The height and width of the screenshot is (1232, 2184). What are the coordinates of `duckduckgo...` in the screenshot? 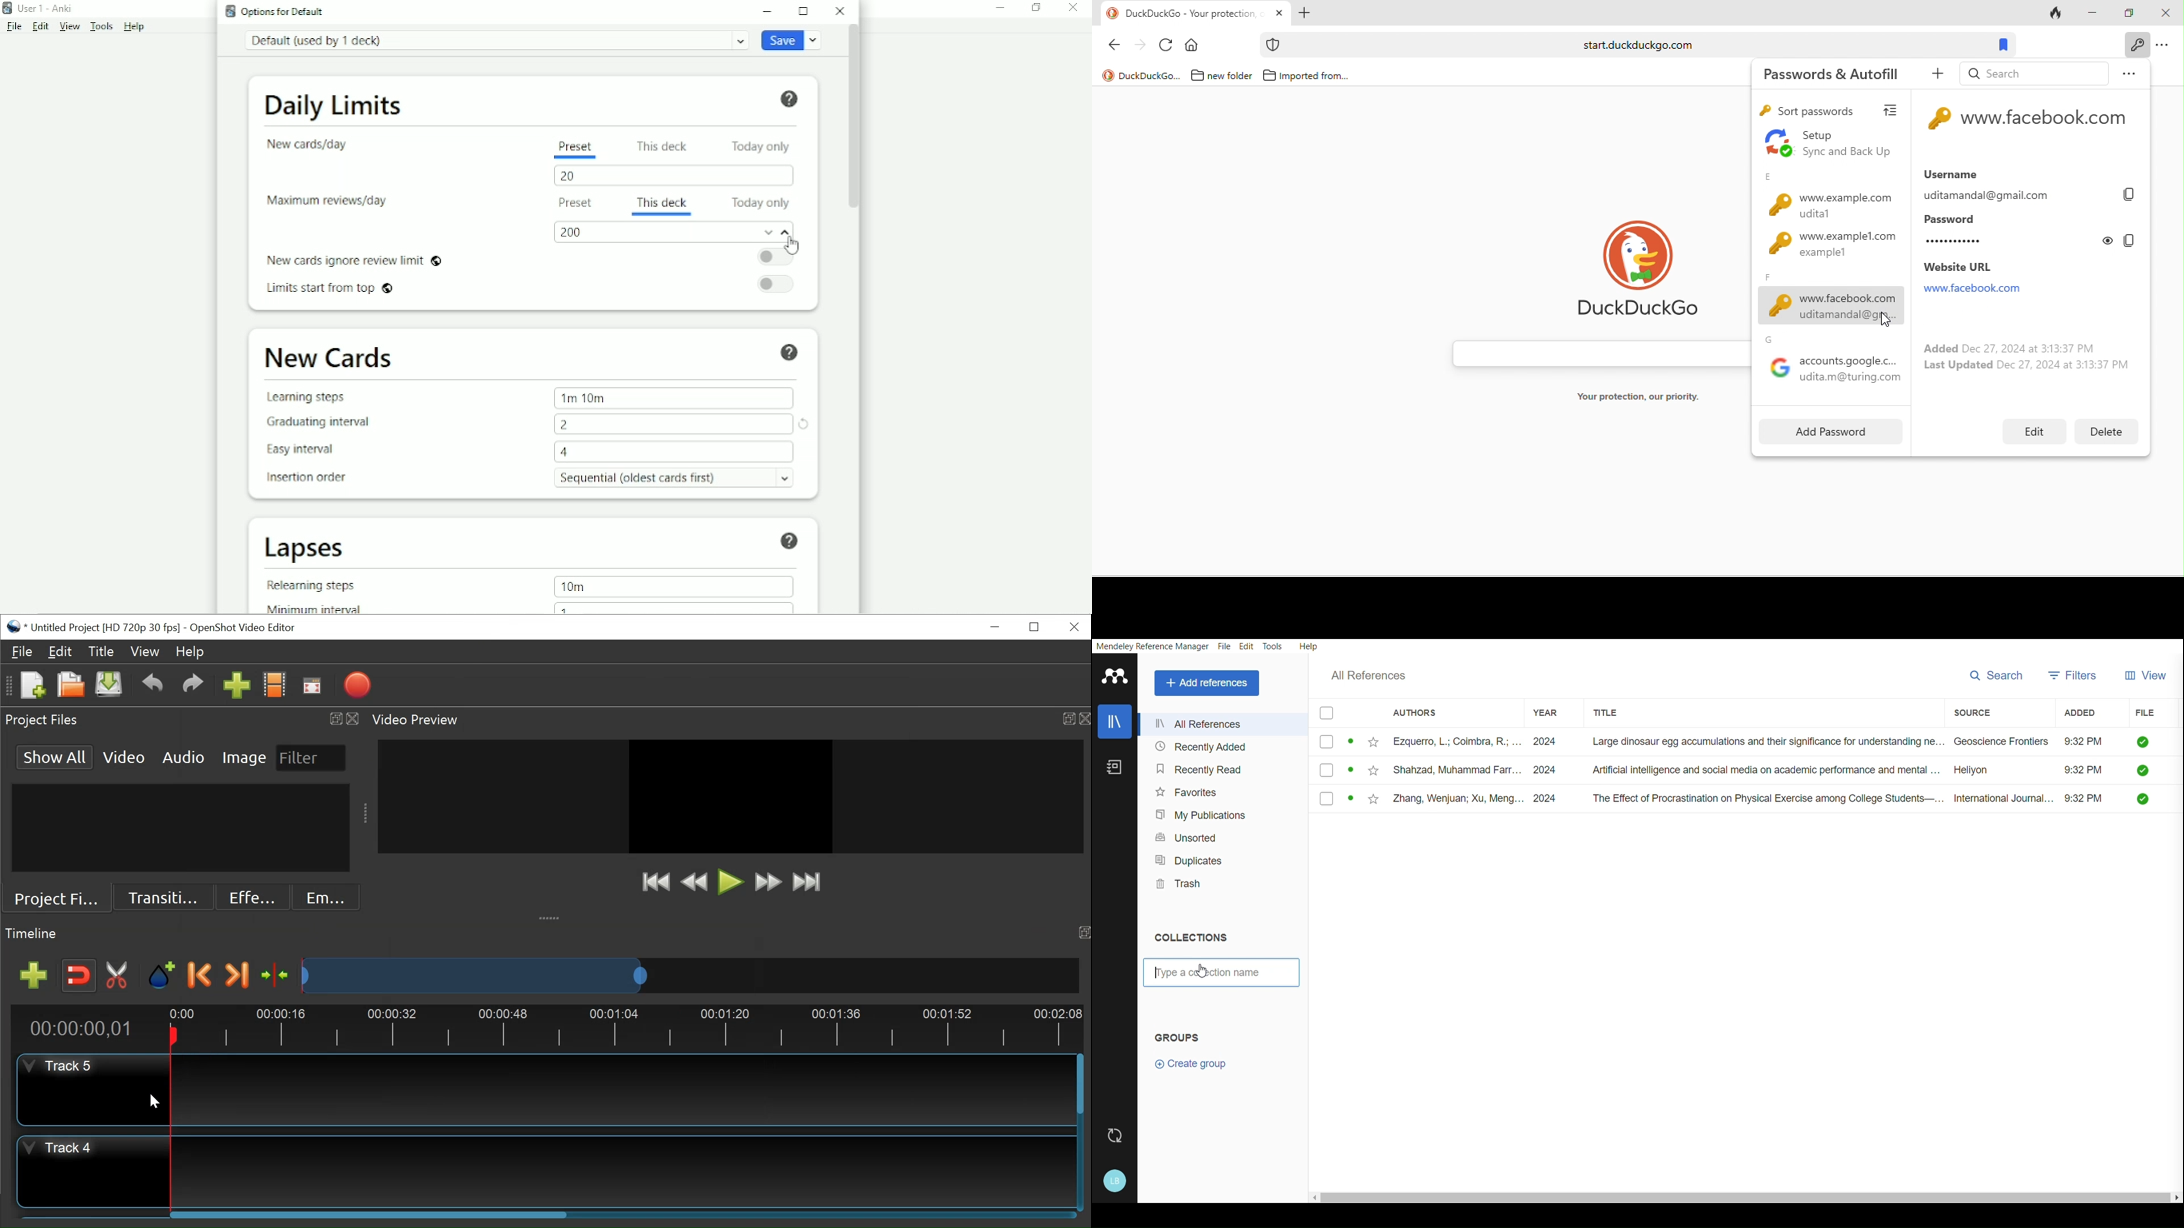 It's located at (1142, 75).